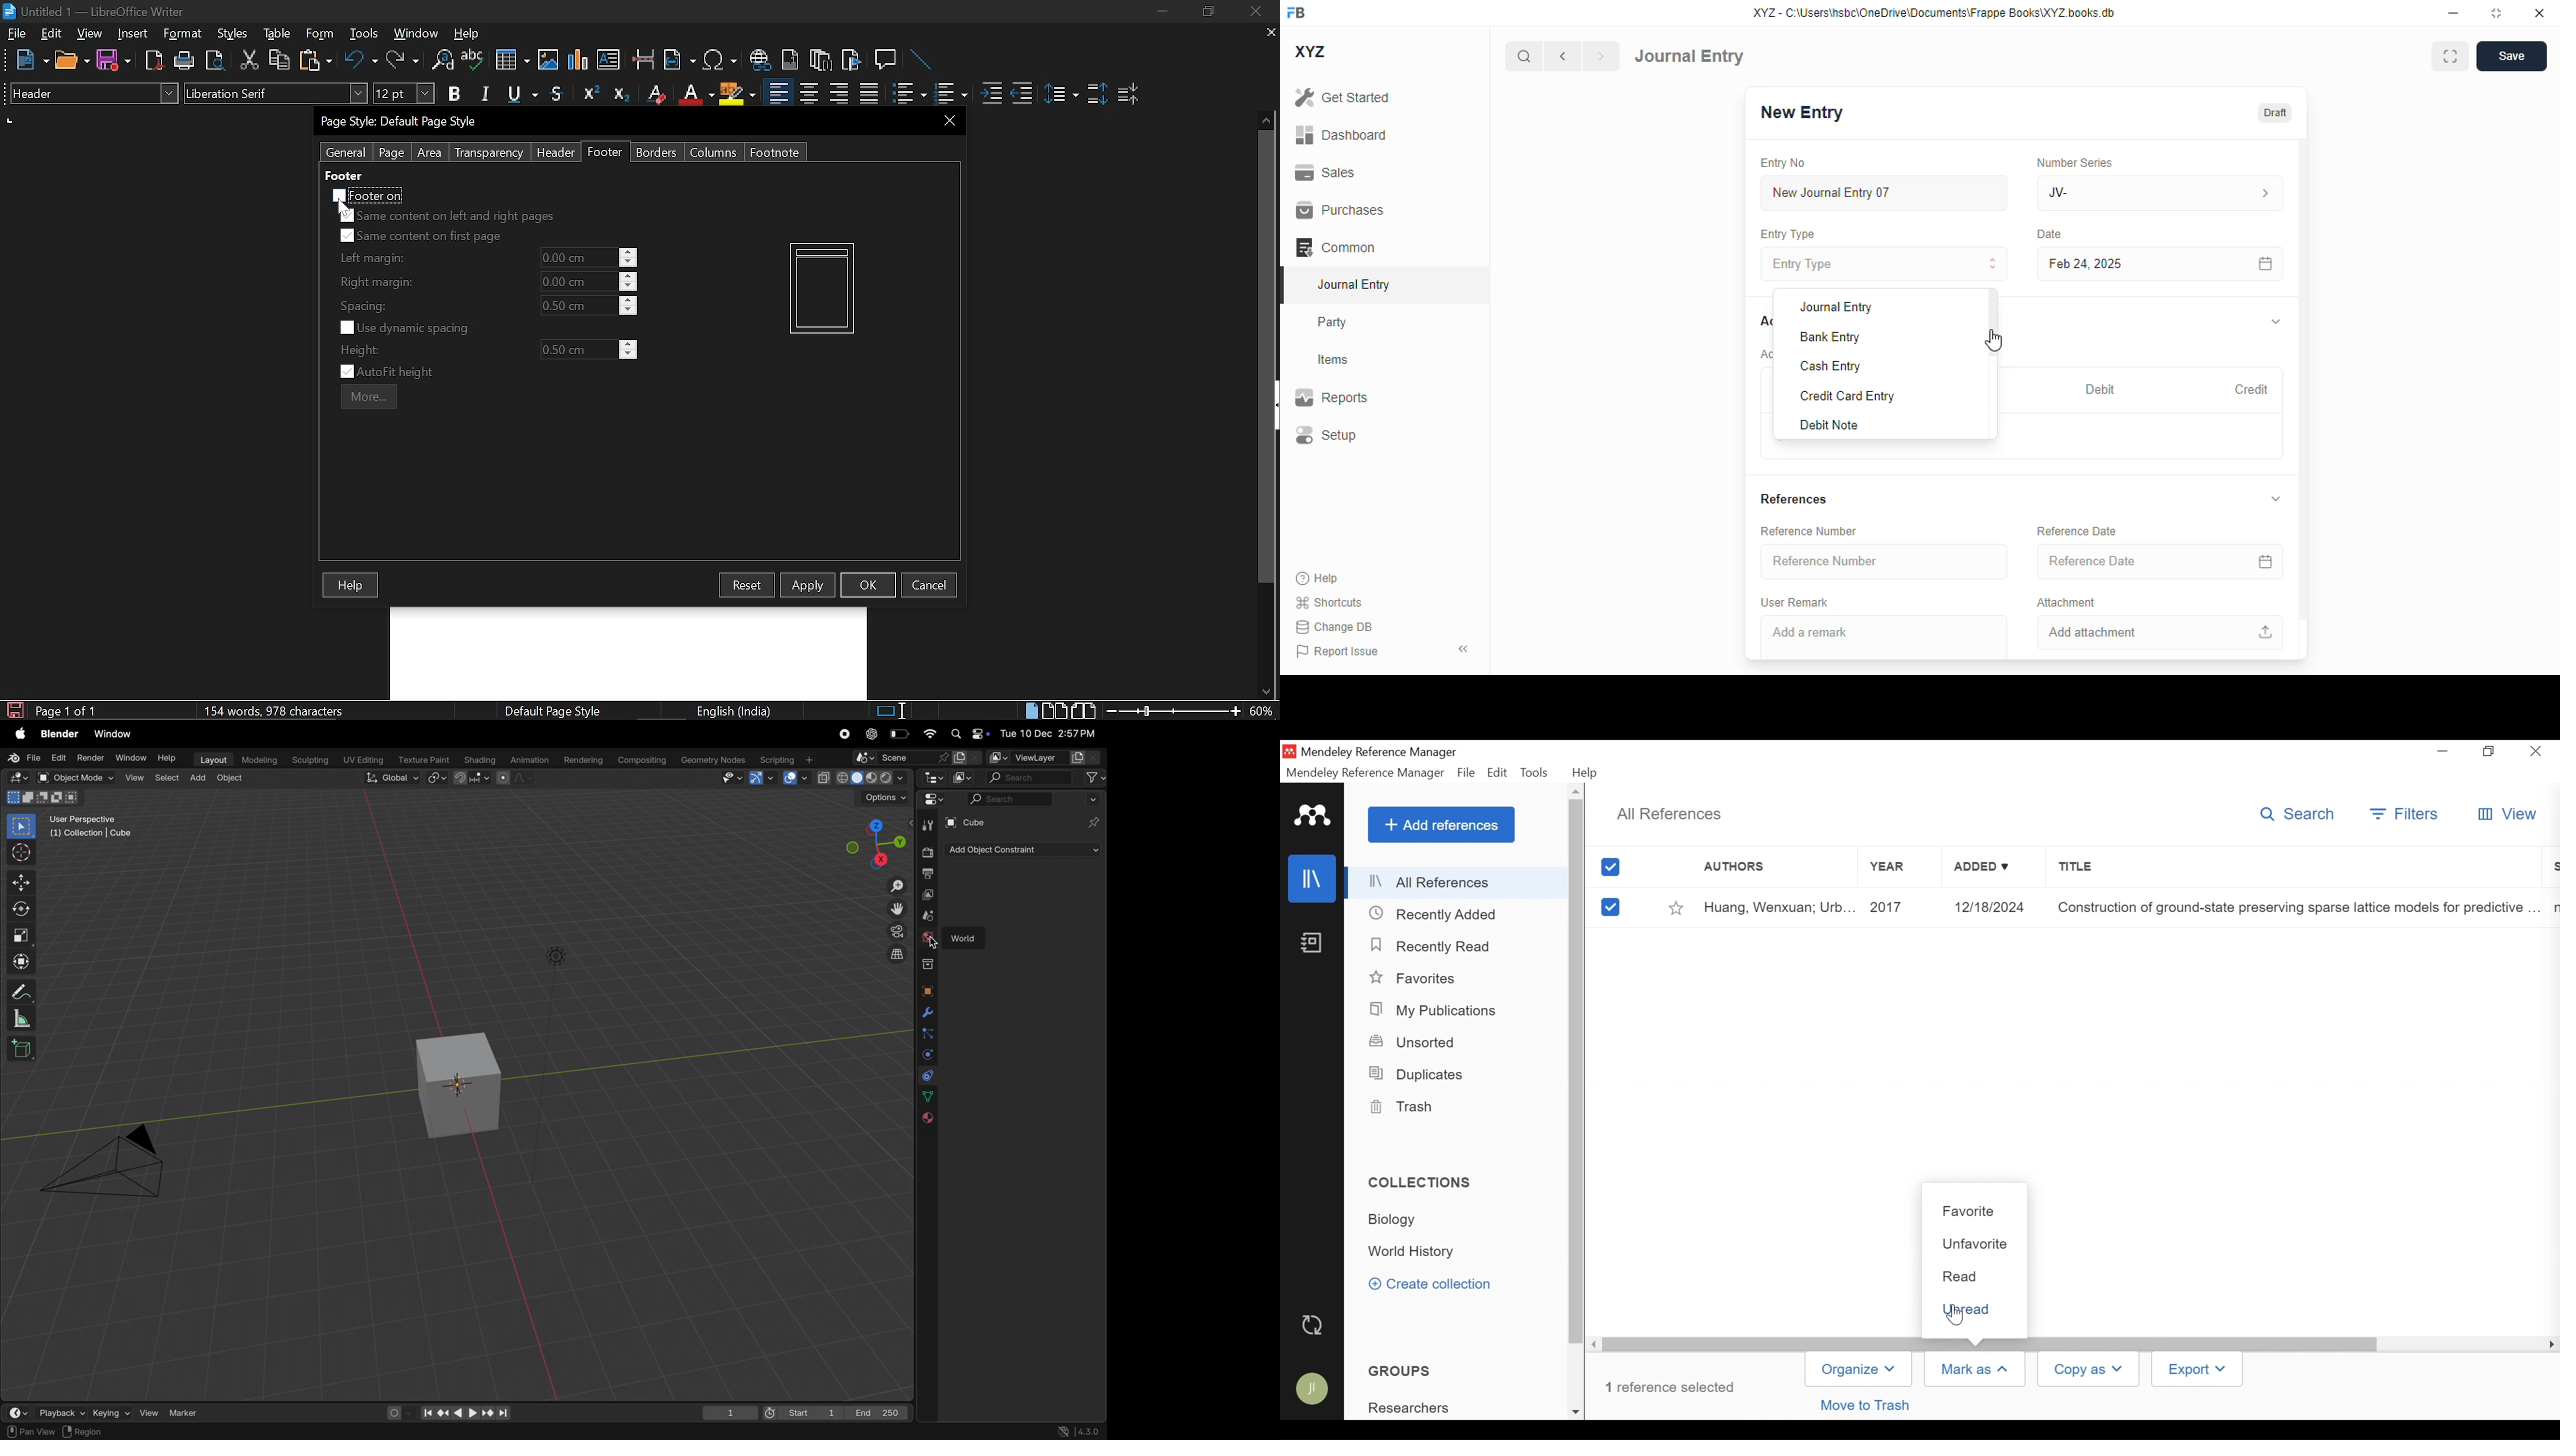 This screenshot has width=2576, height=1456. I want to click on current height, so click(578, 350).